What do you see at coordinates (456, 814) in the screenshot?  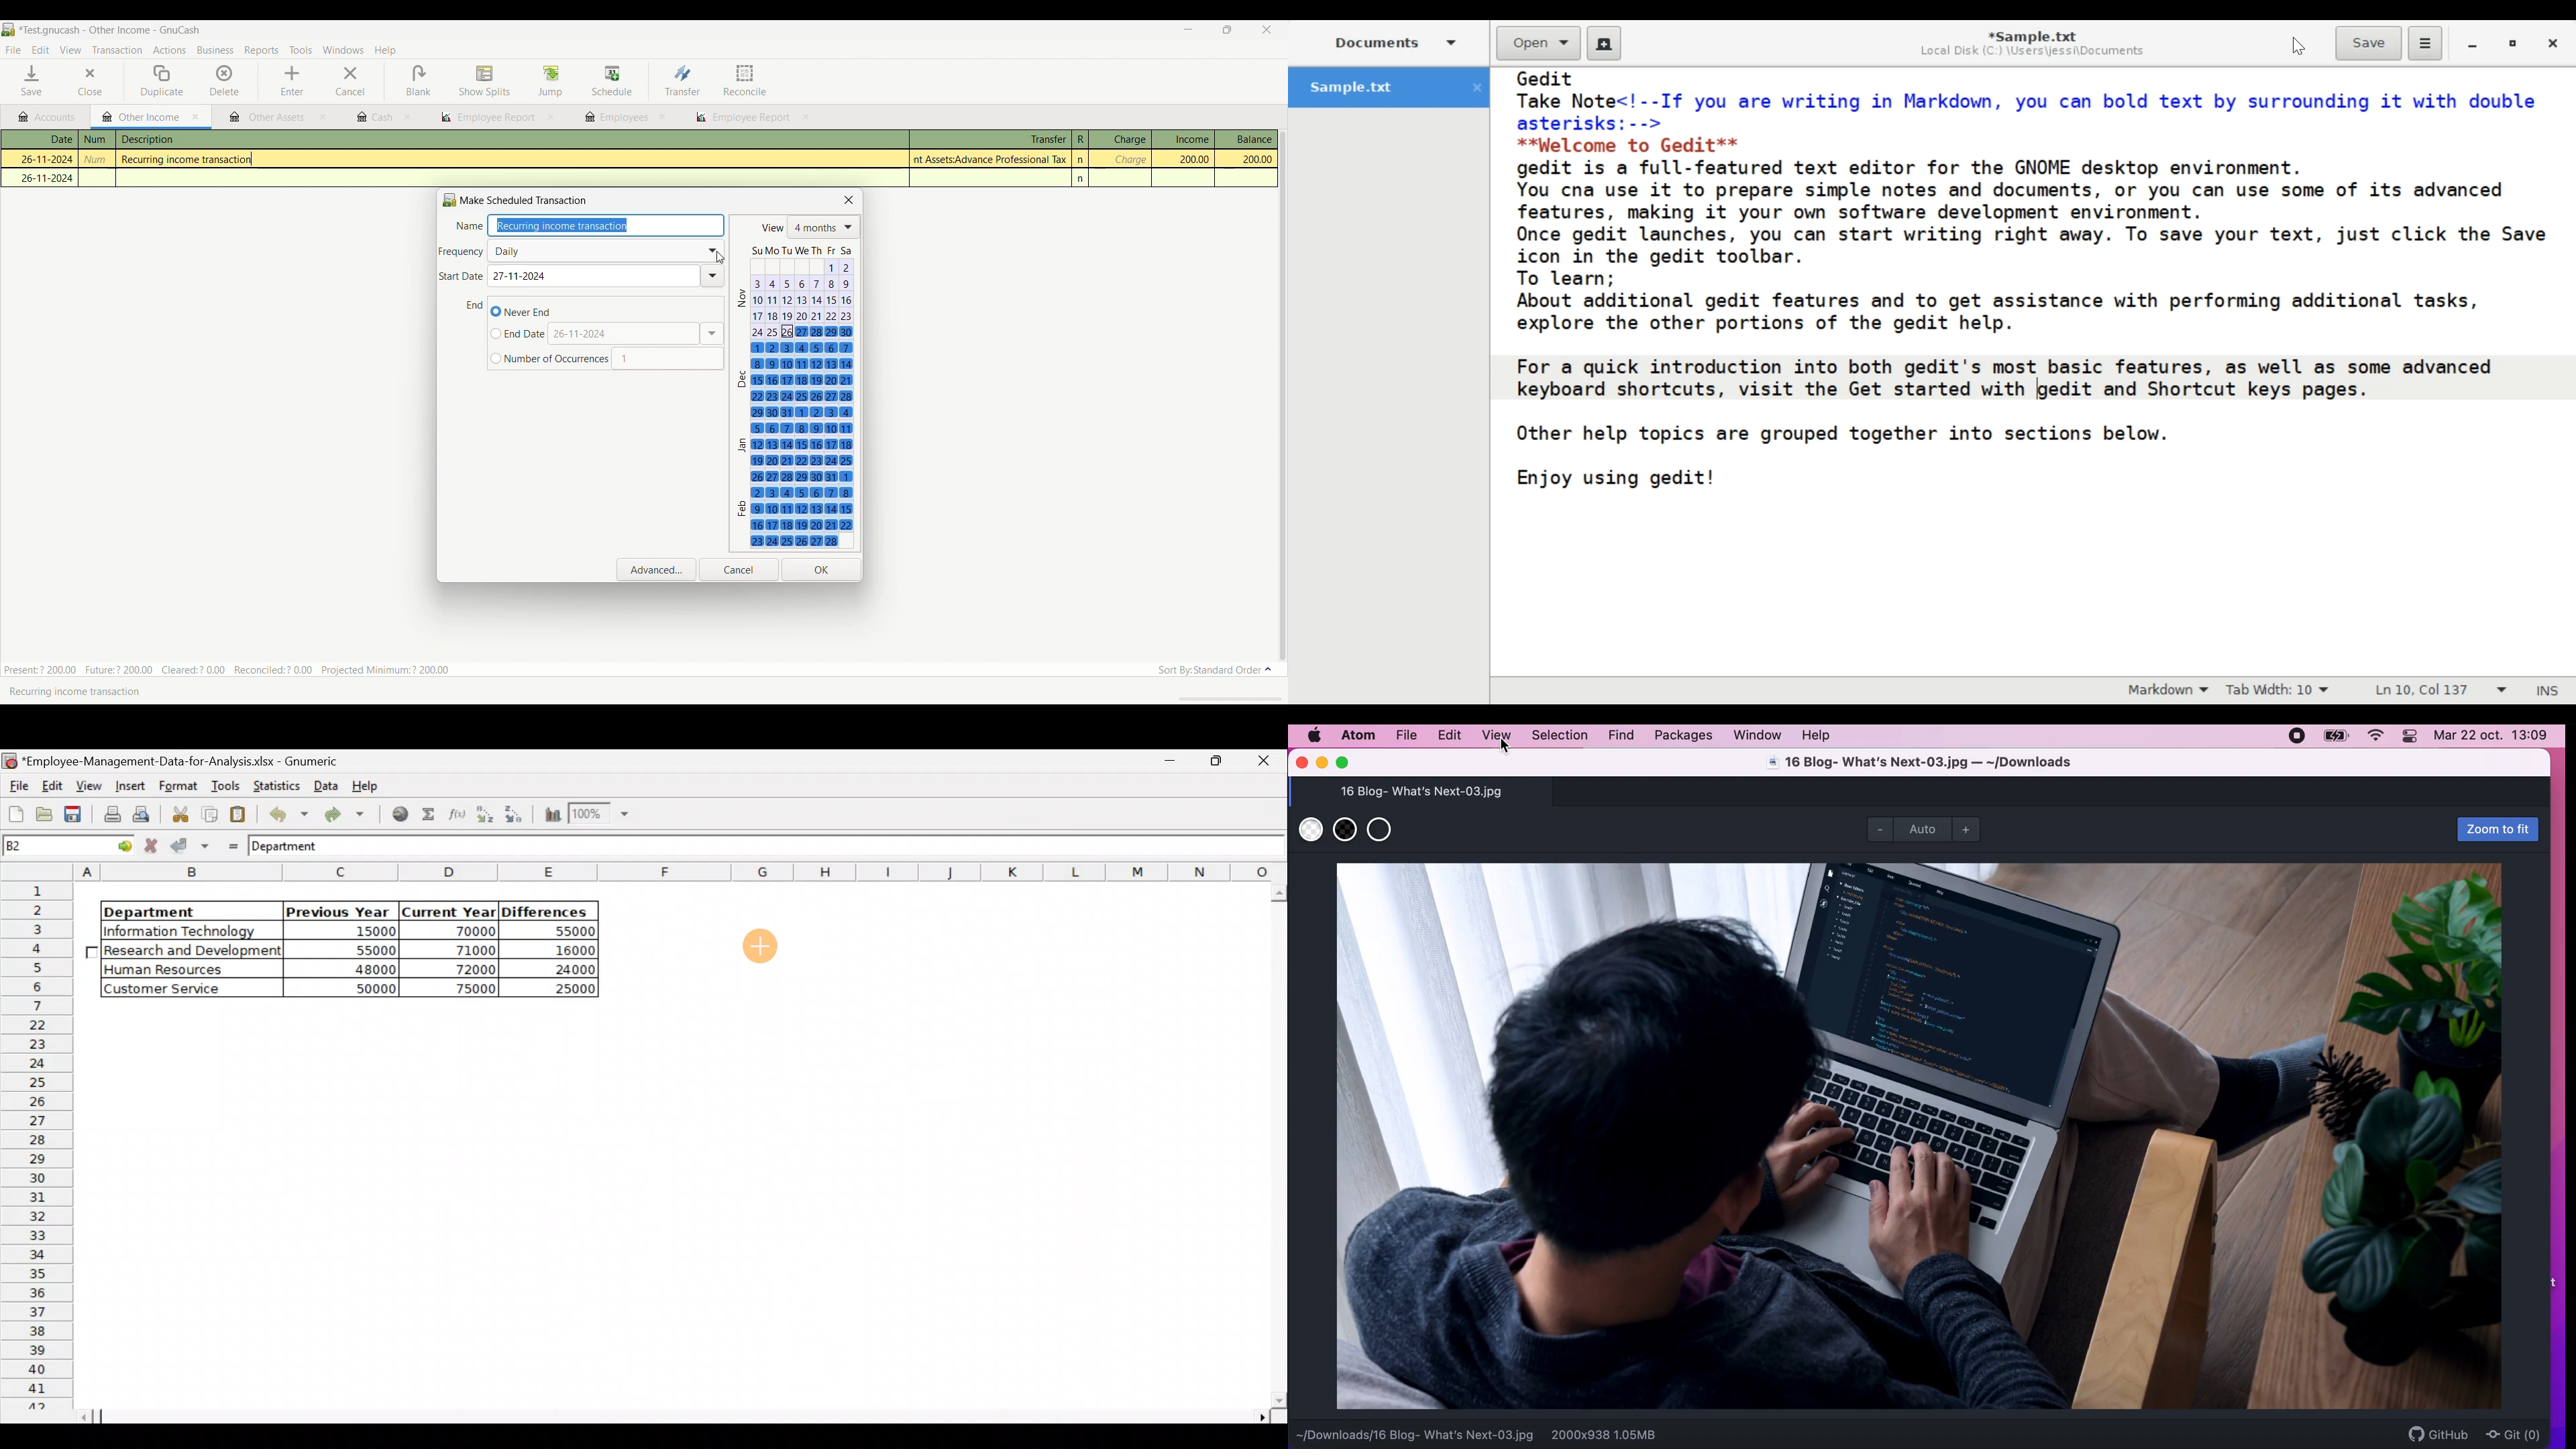 I see `Edit a function in the current cell` at bounding box center [456, 814].